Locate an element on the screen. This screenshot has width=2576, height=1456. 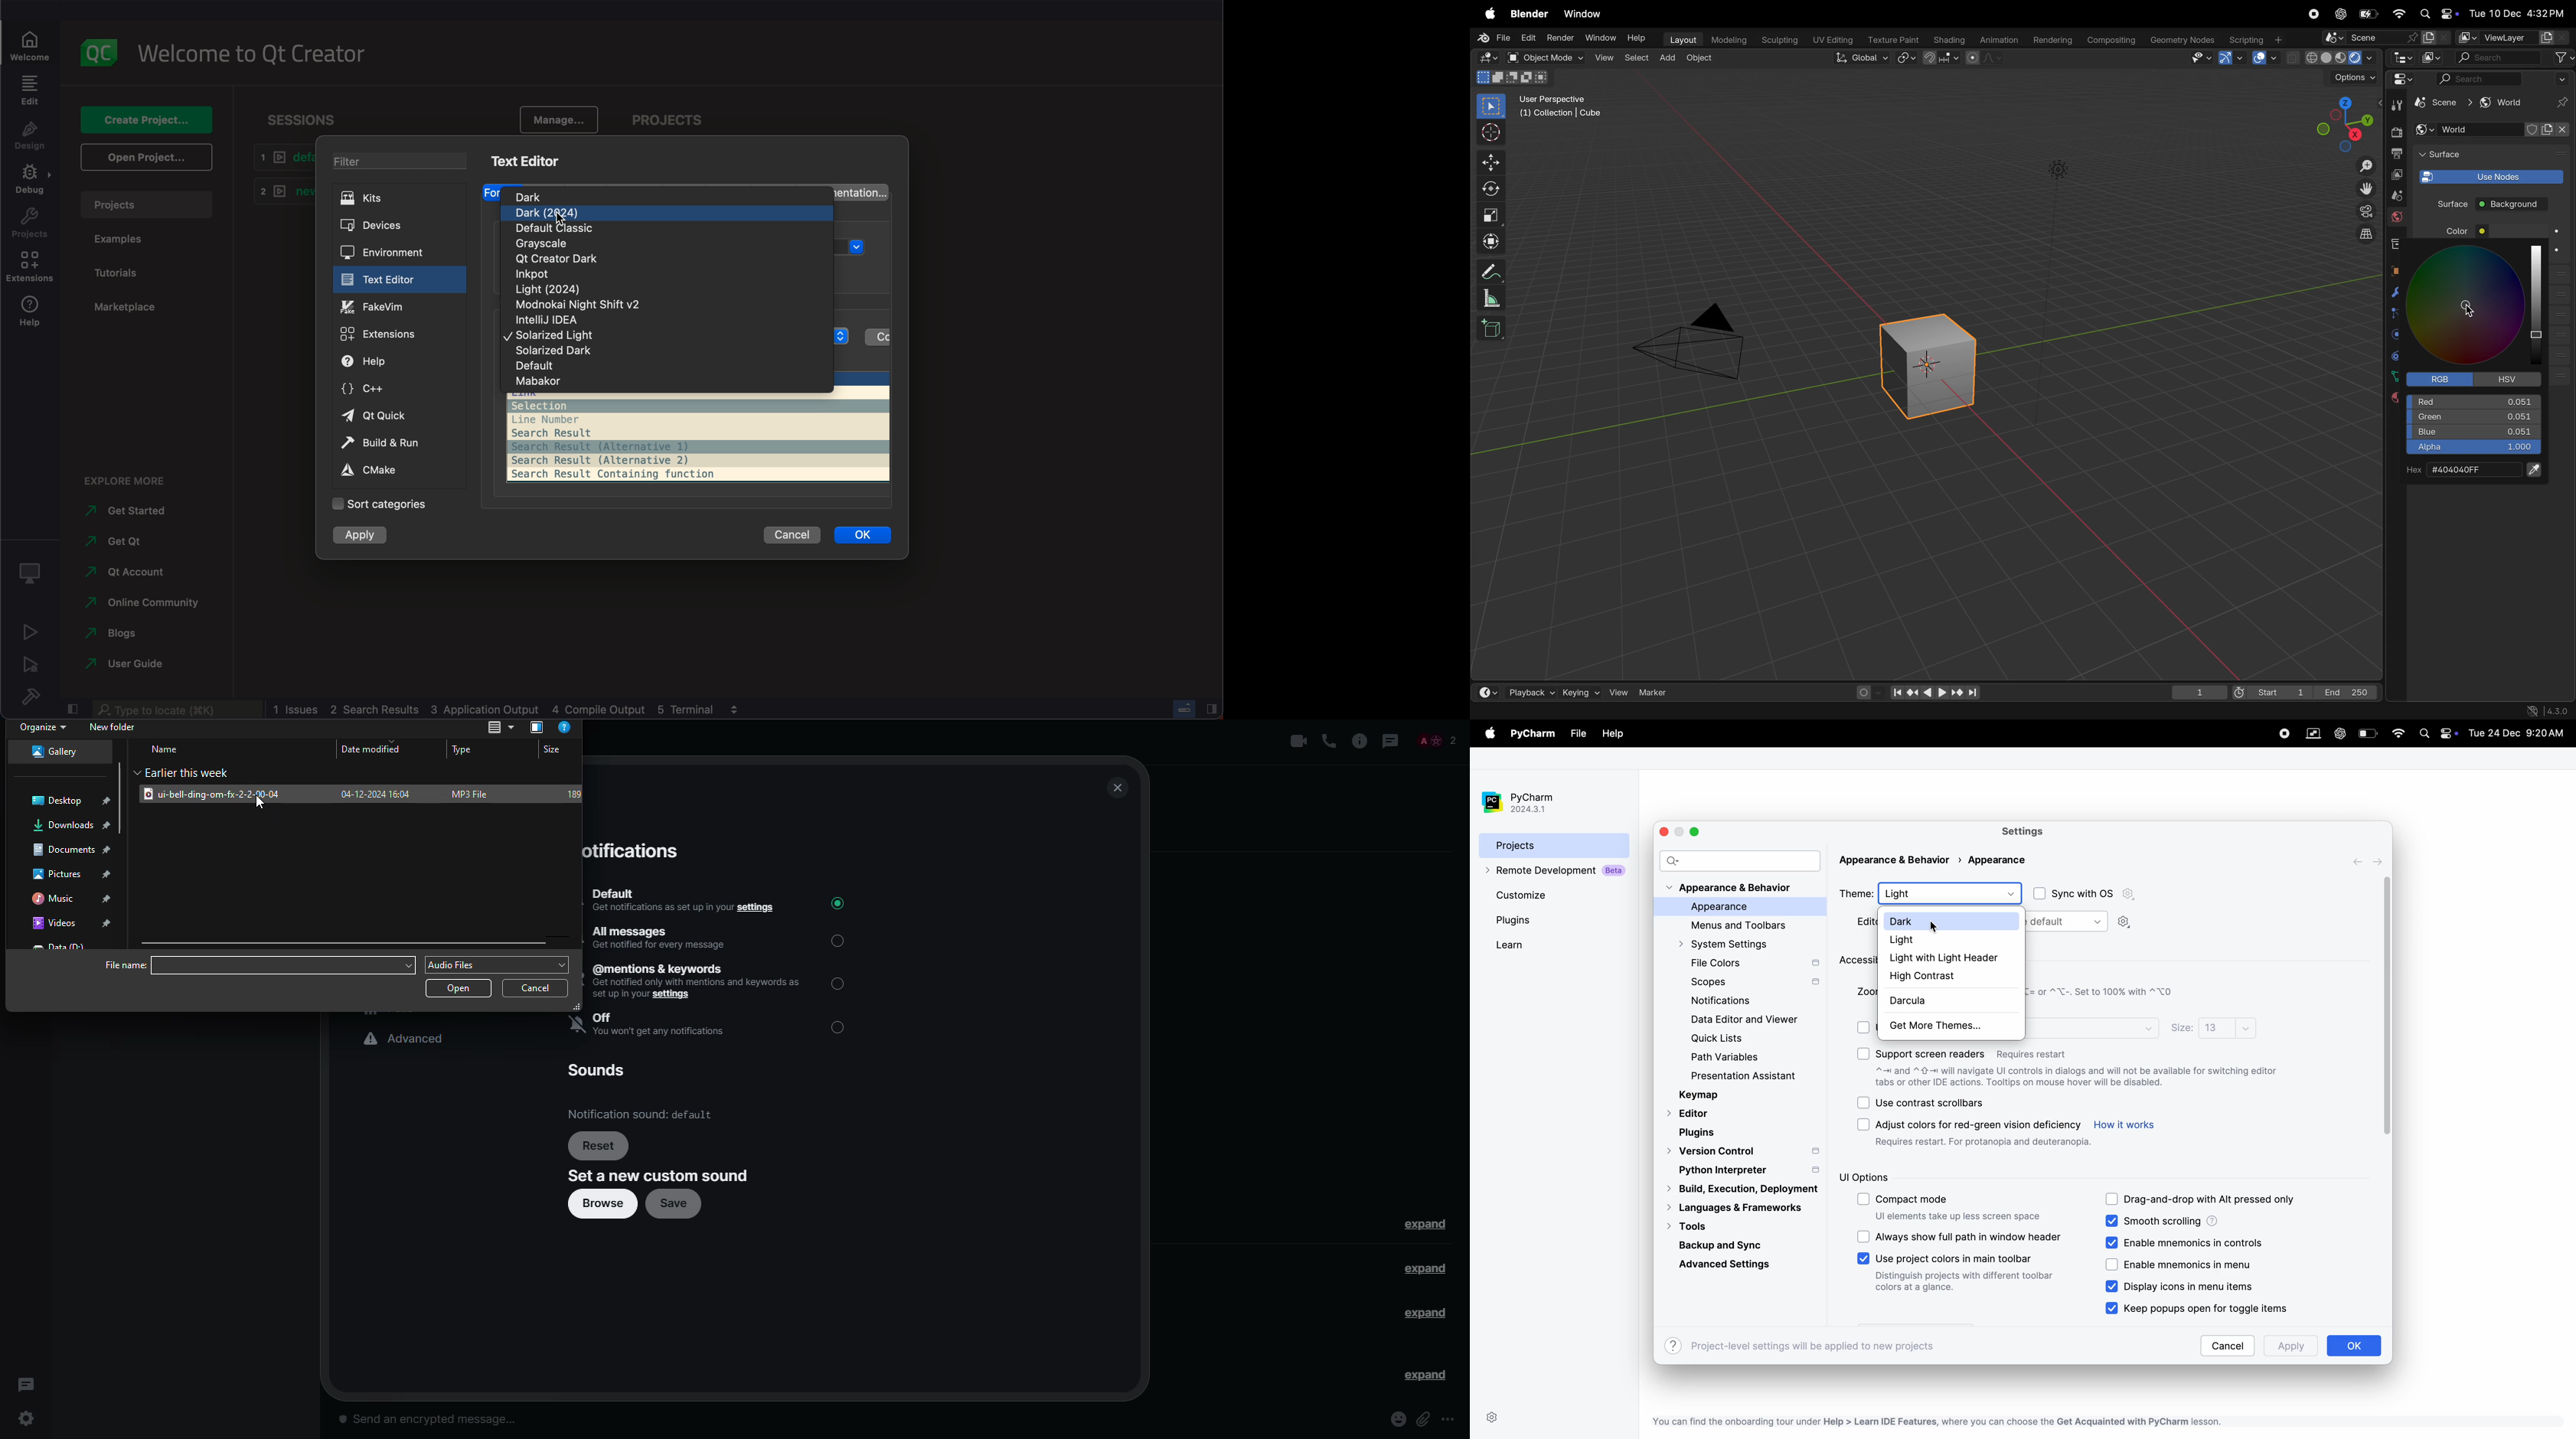
cursor is located at coordinates (1934, 928).